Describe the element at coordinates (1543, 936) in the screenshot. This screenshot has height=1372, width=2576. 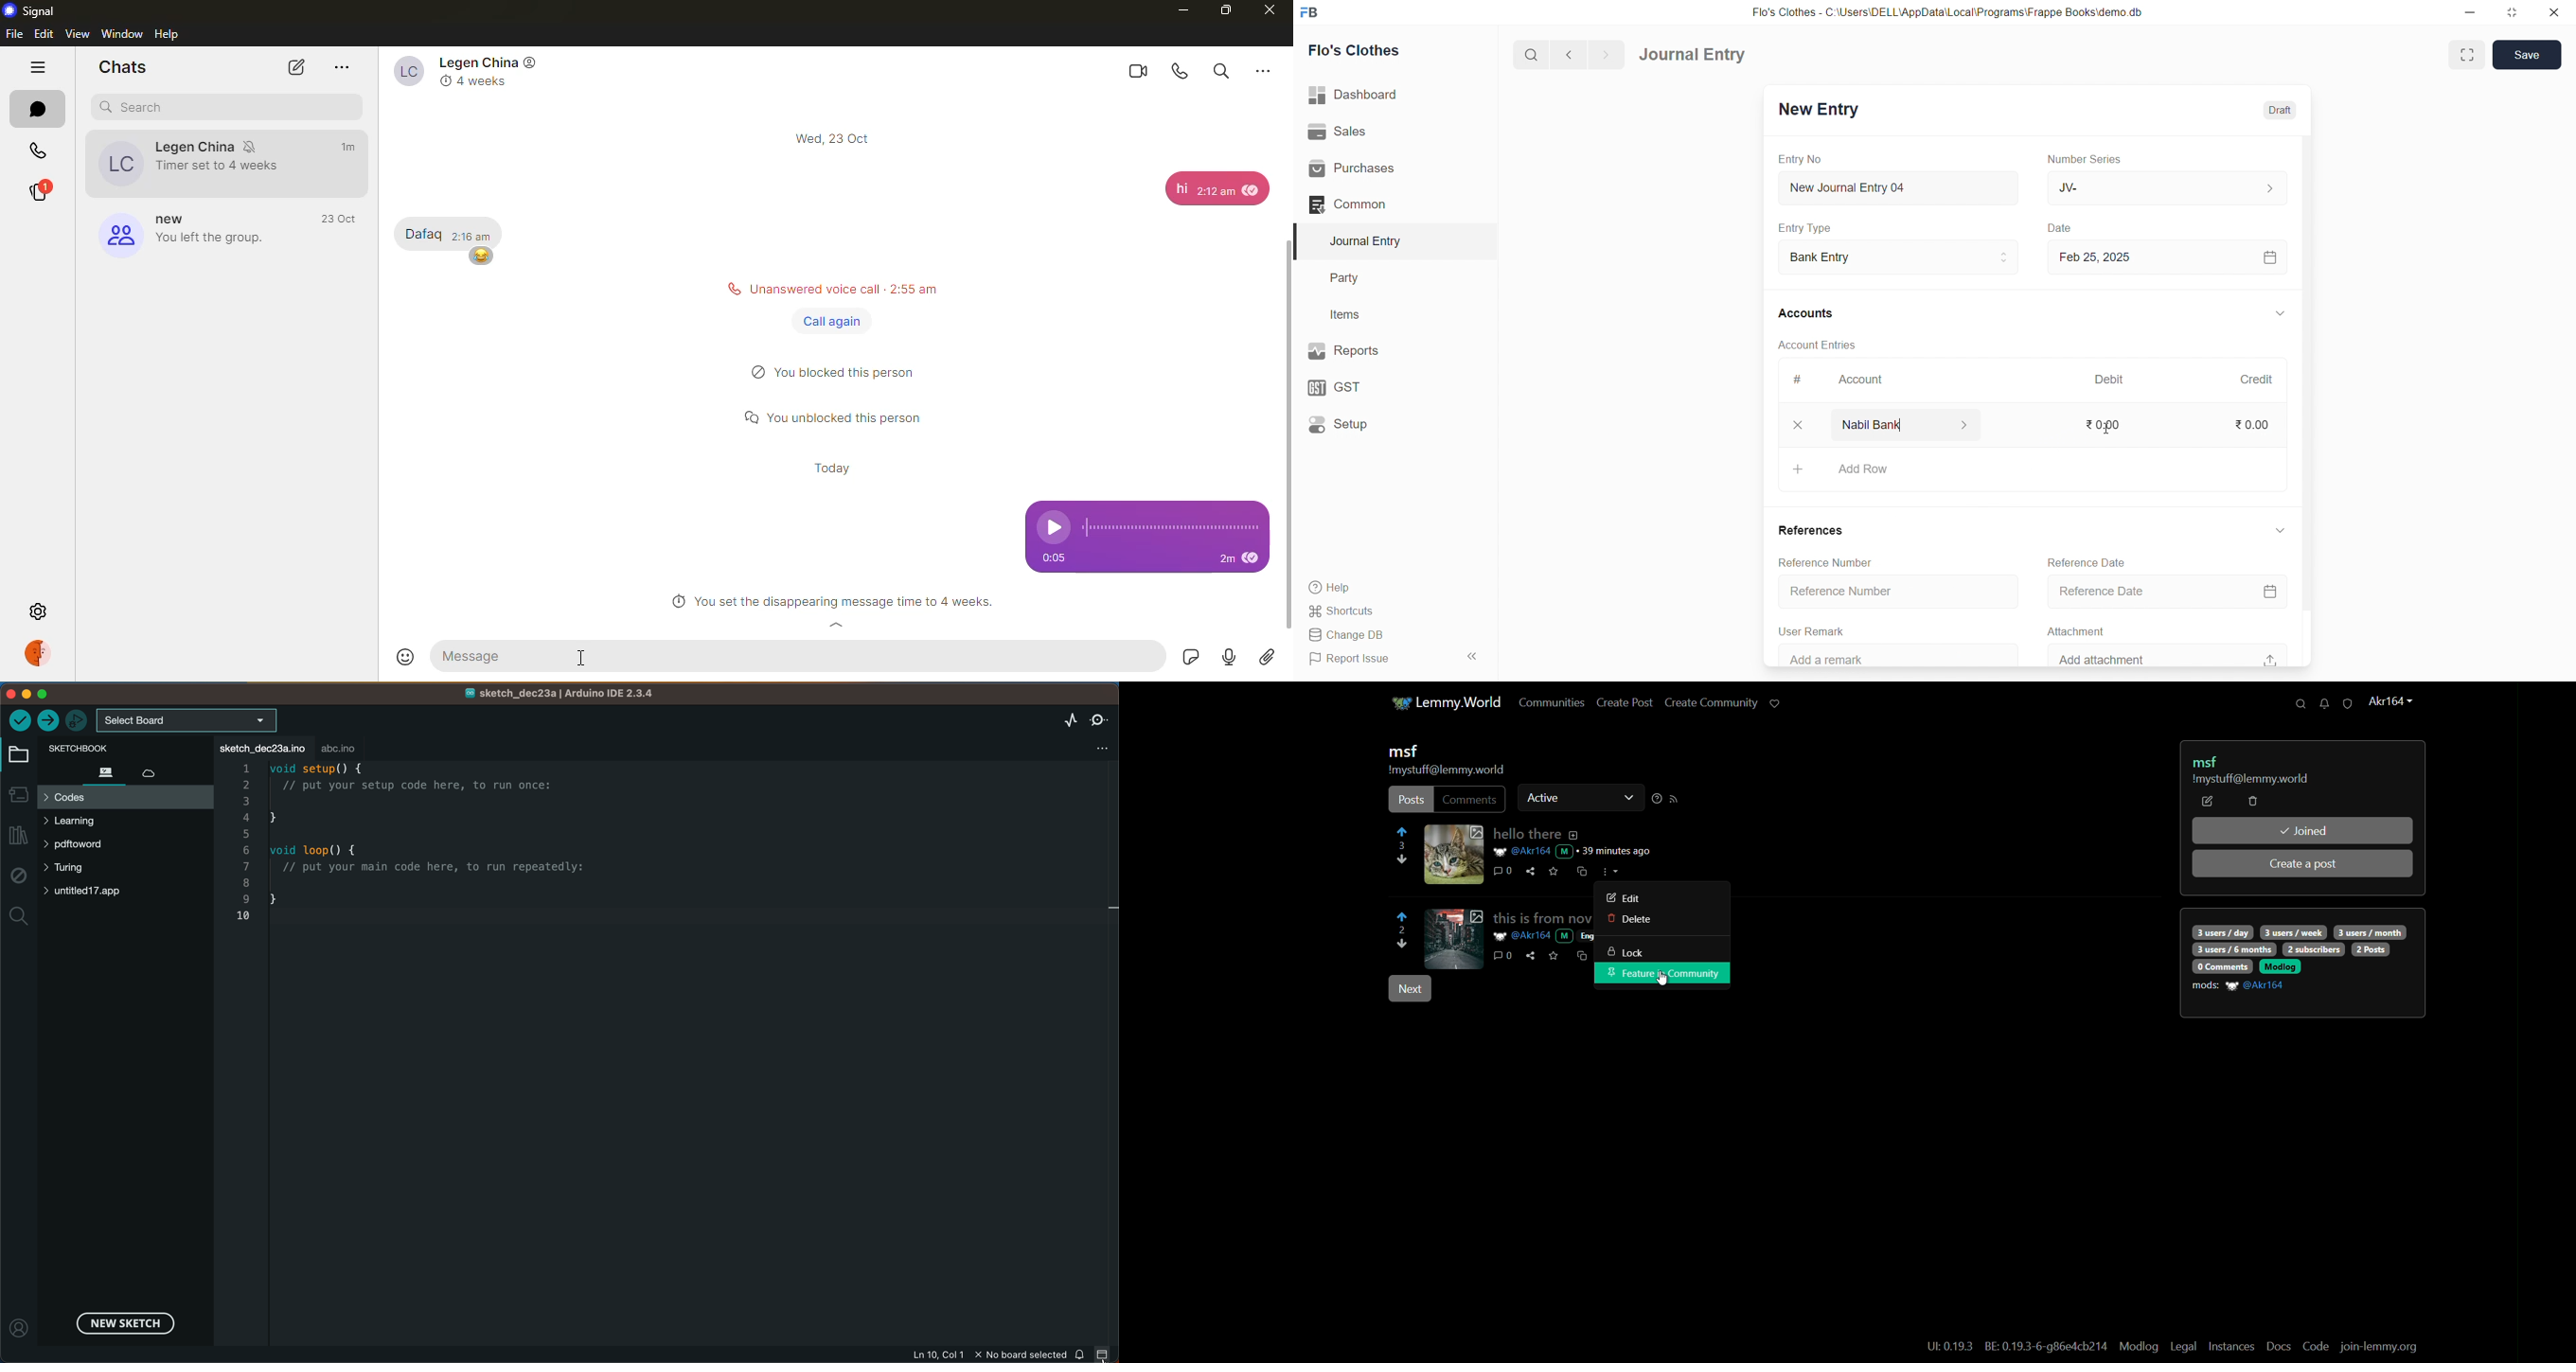
I see `post details` at that location.